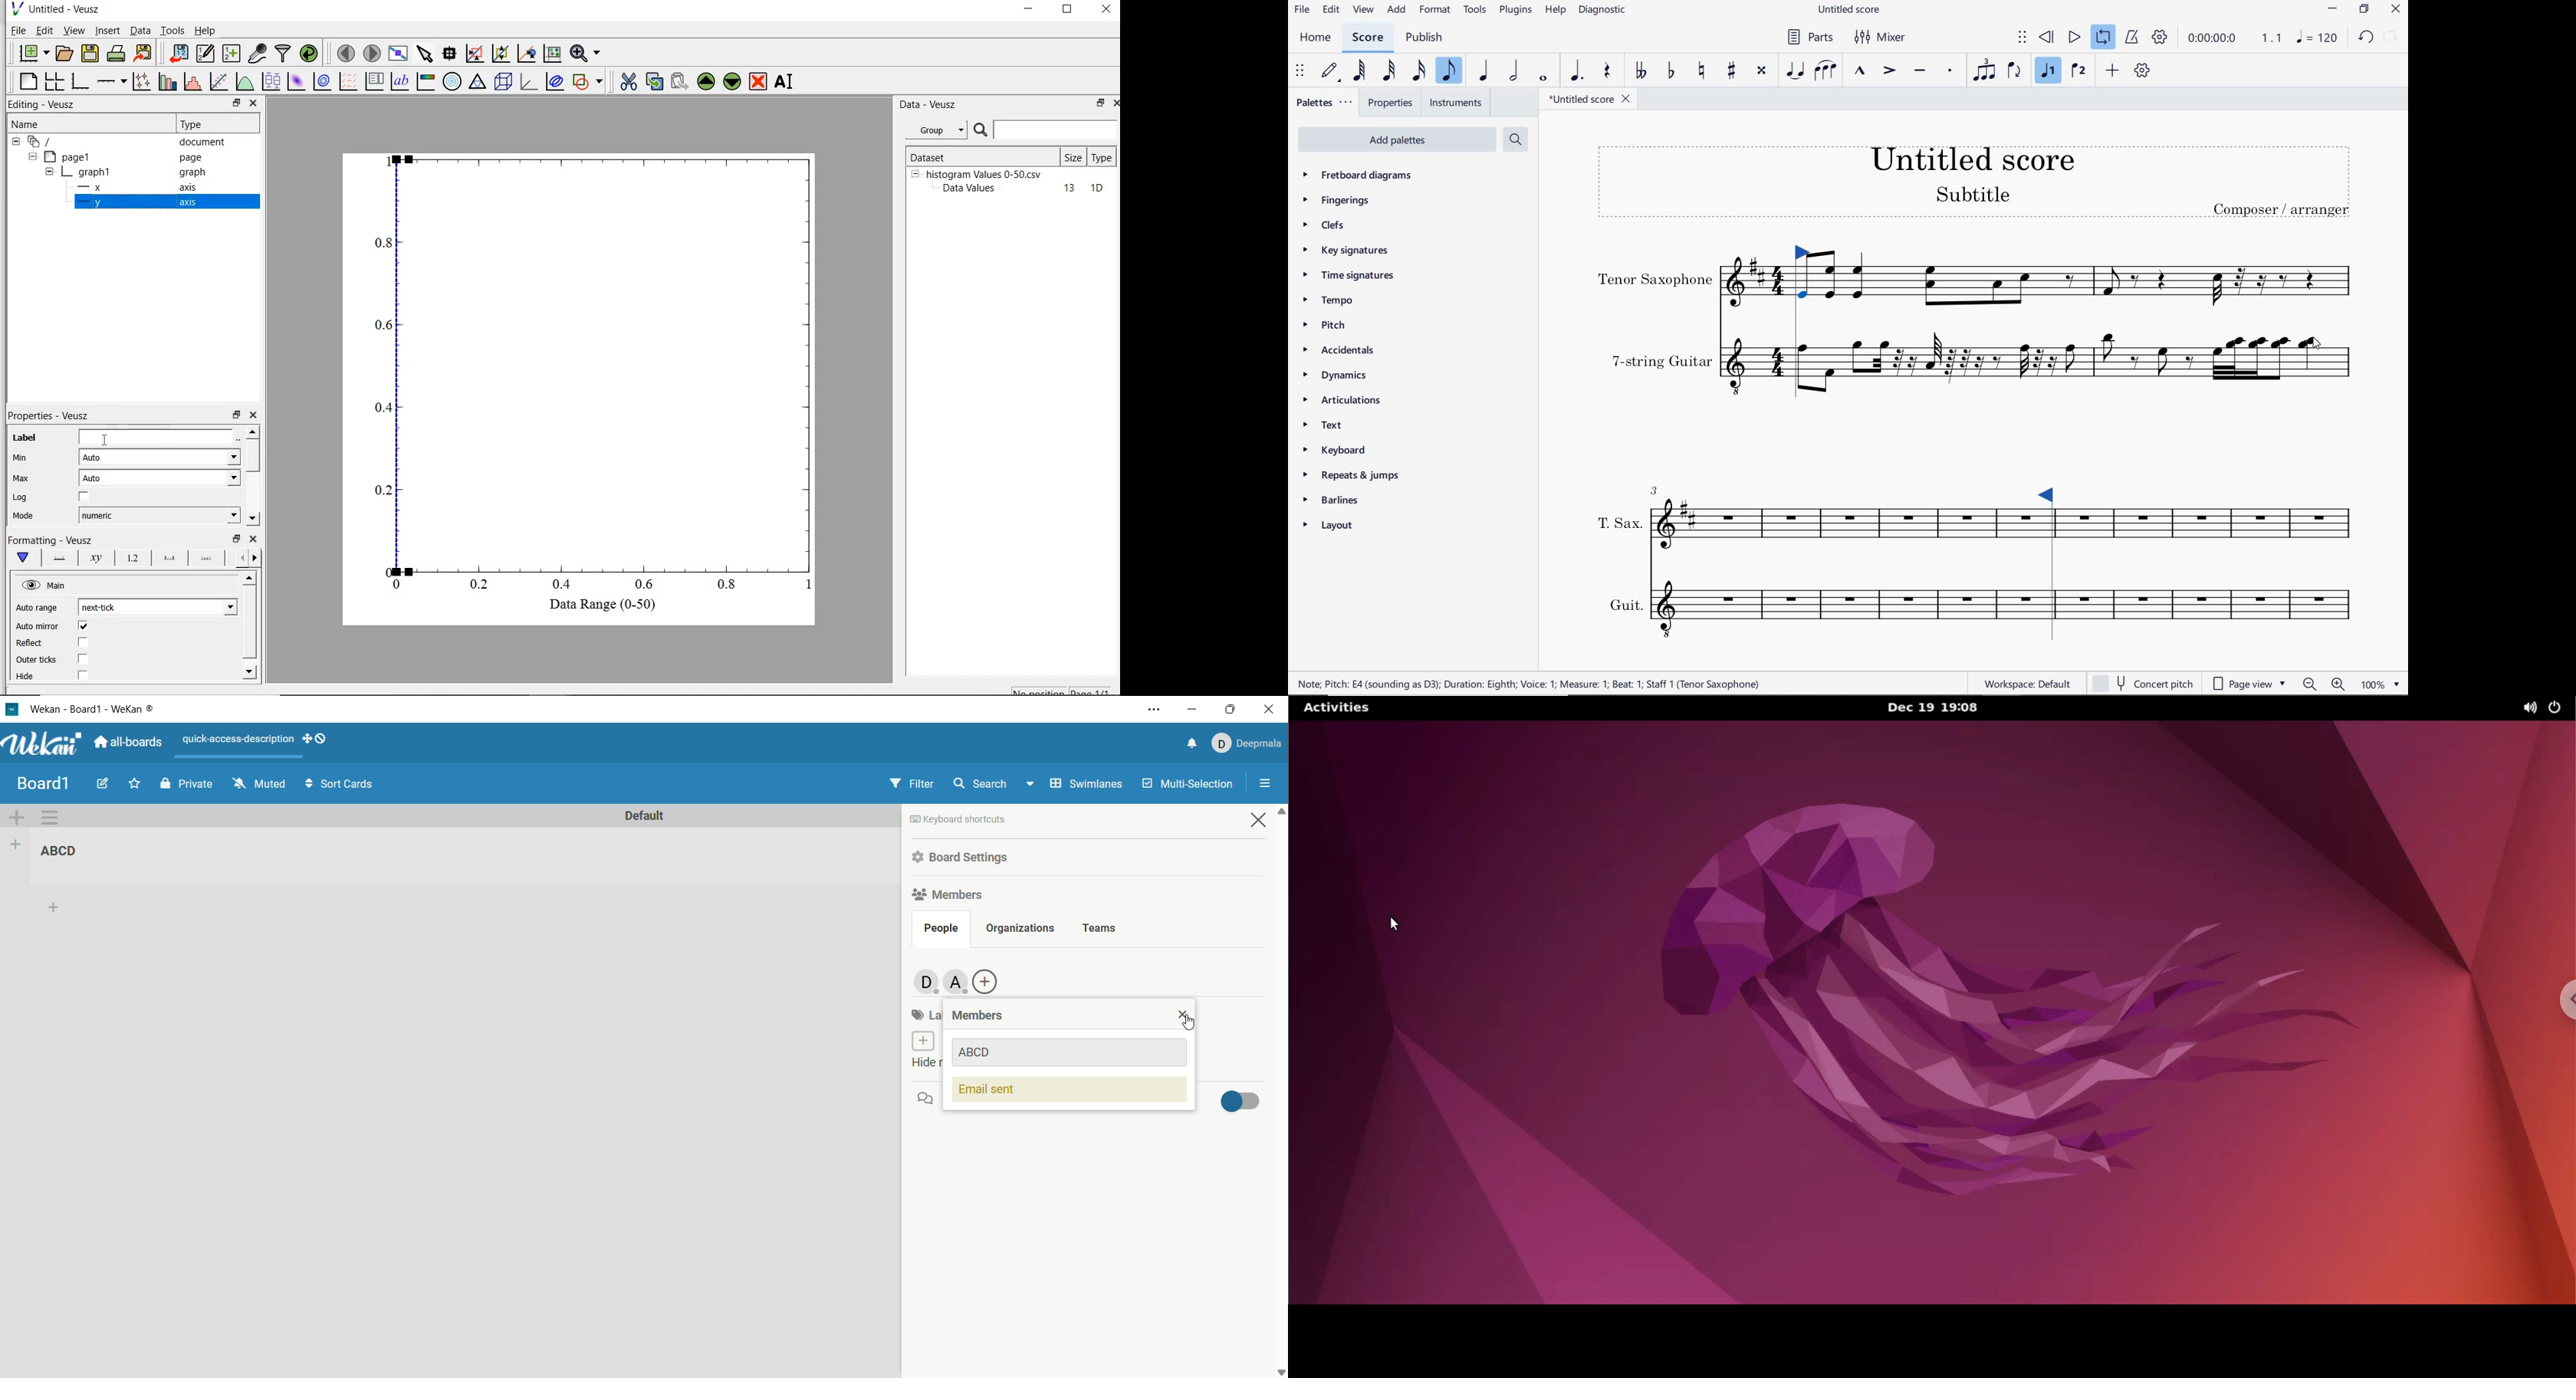 Image resolution: width=2576 pixels, height=1400 pixels. I want to click on text label, so click(402, 80).